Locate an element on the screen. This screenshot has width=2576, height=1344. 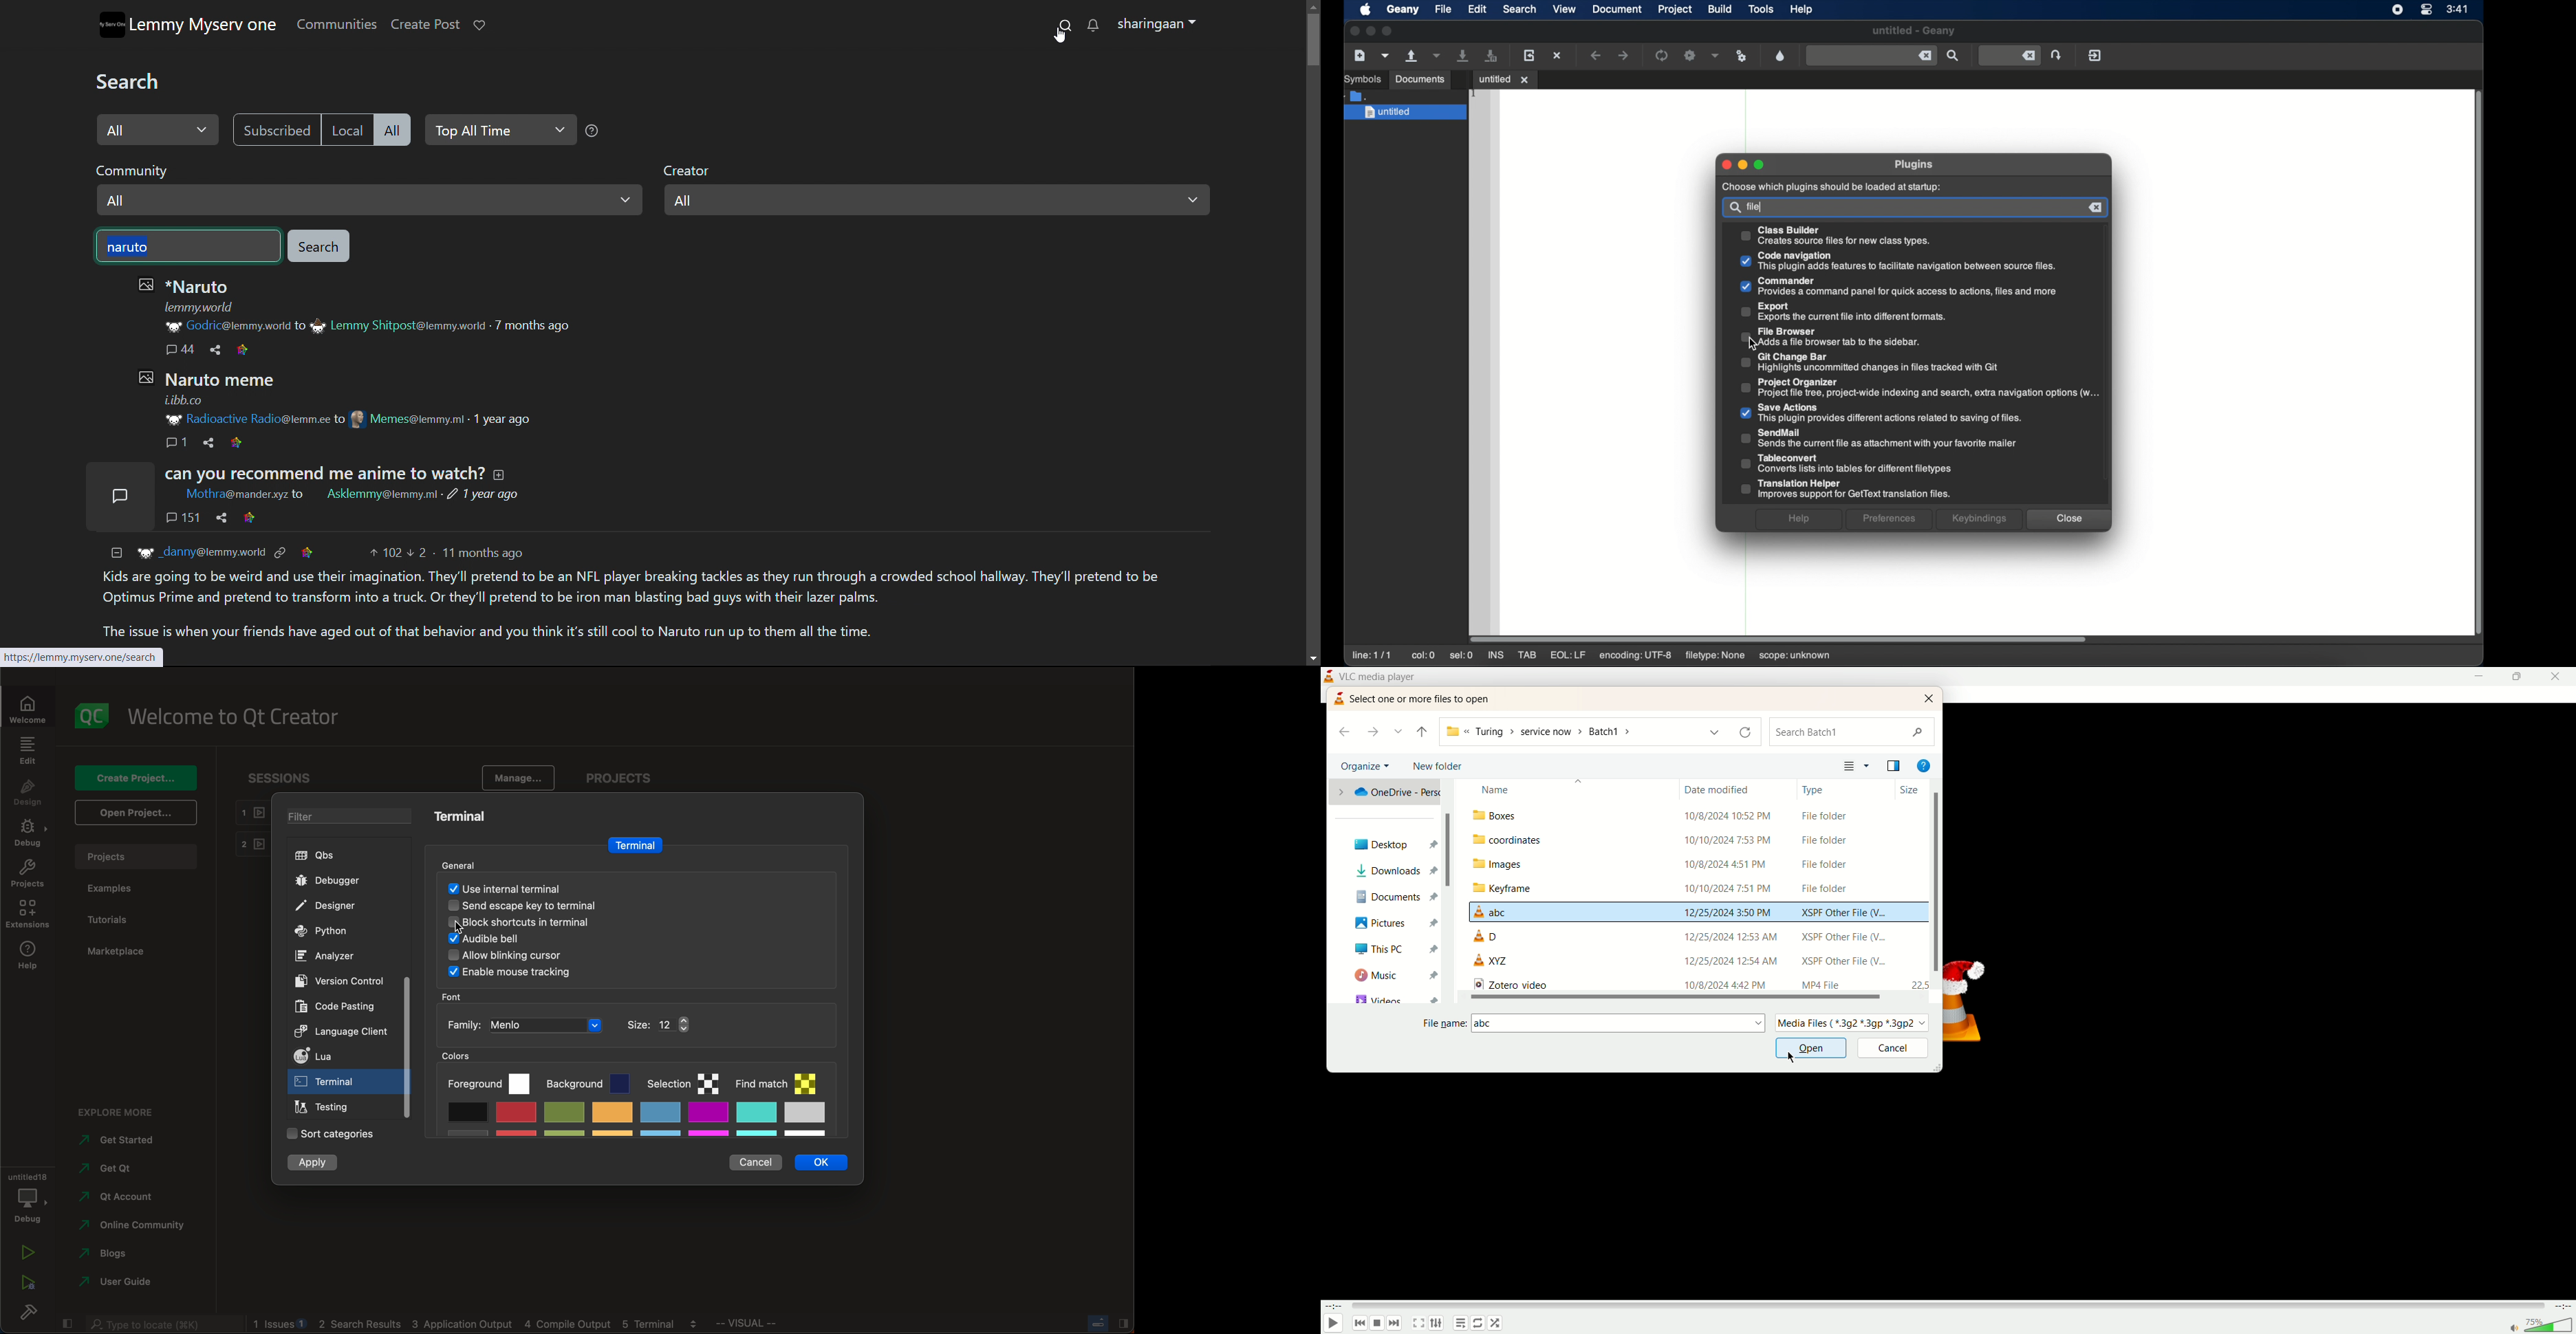
logs is located at coordinates (480, 1327).